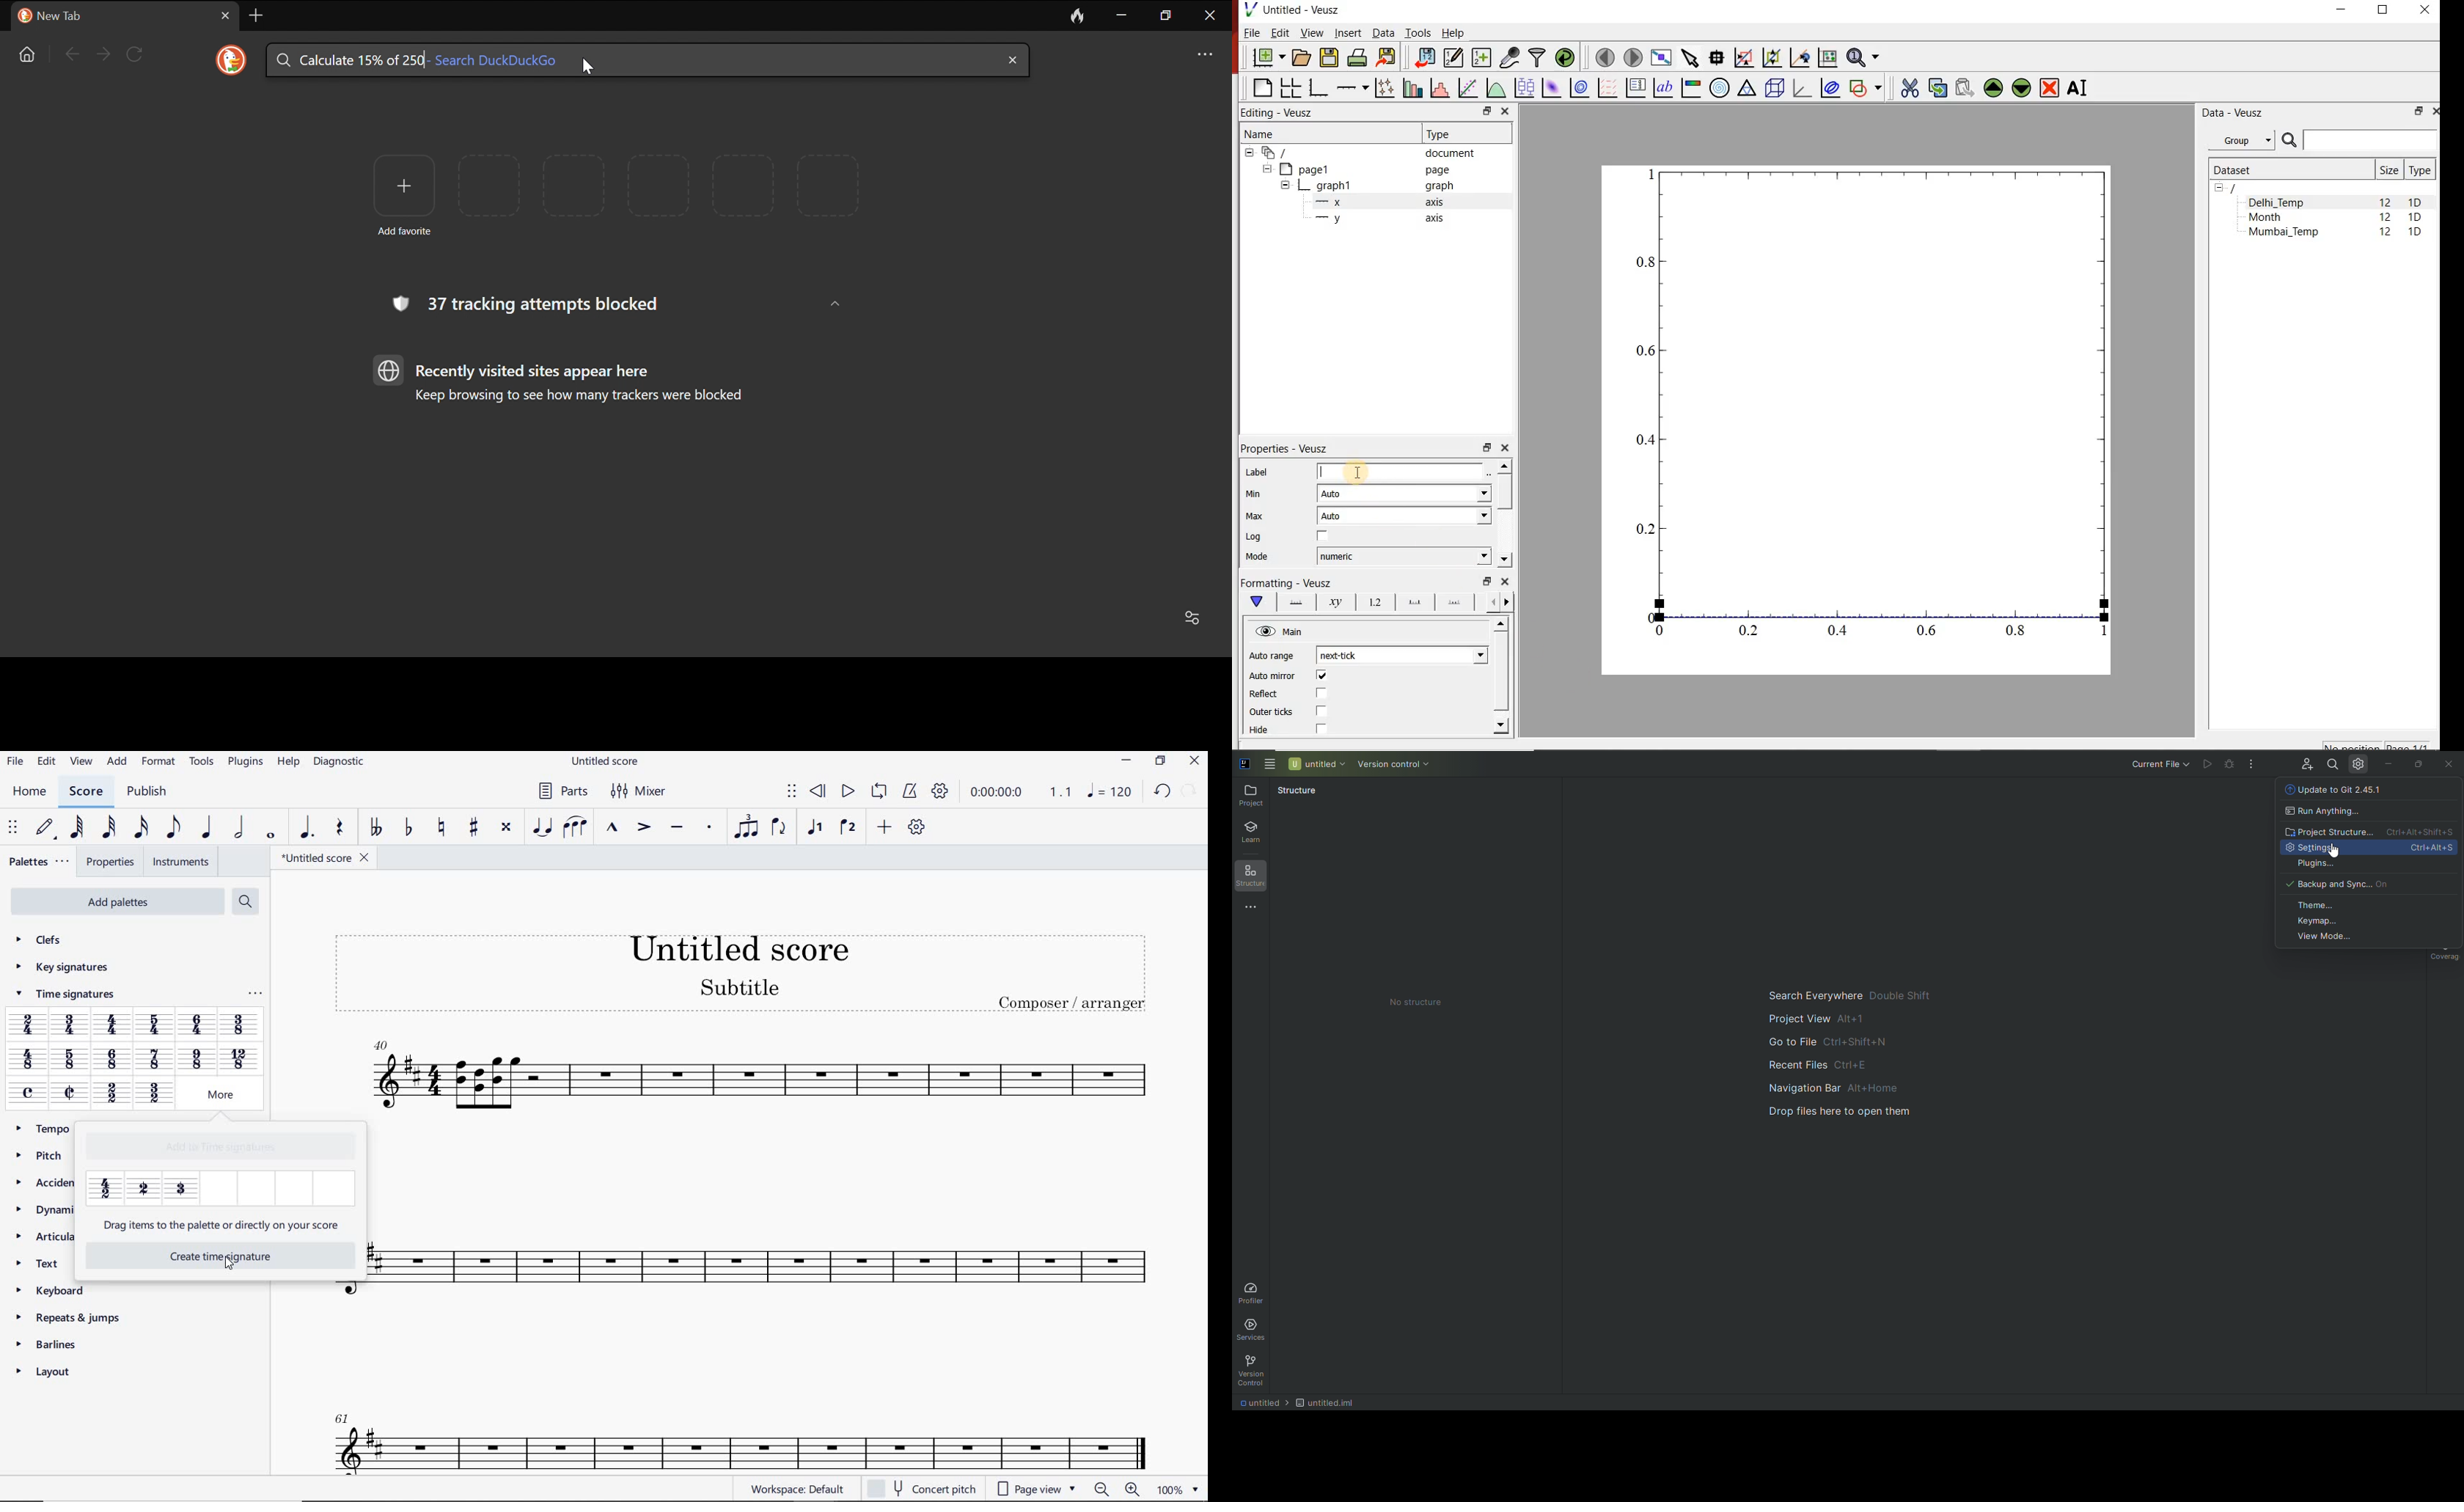  What do you see at coordinates (847, 790) in the screenshot?
I see `PLAY` at bounding box center [847, 790].